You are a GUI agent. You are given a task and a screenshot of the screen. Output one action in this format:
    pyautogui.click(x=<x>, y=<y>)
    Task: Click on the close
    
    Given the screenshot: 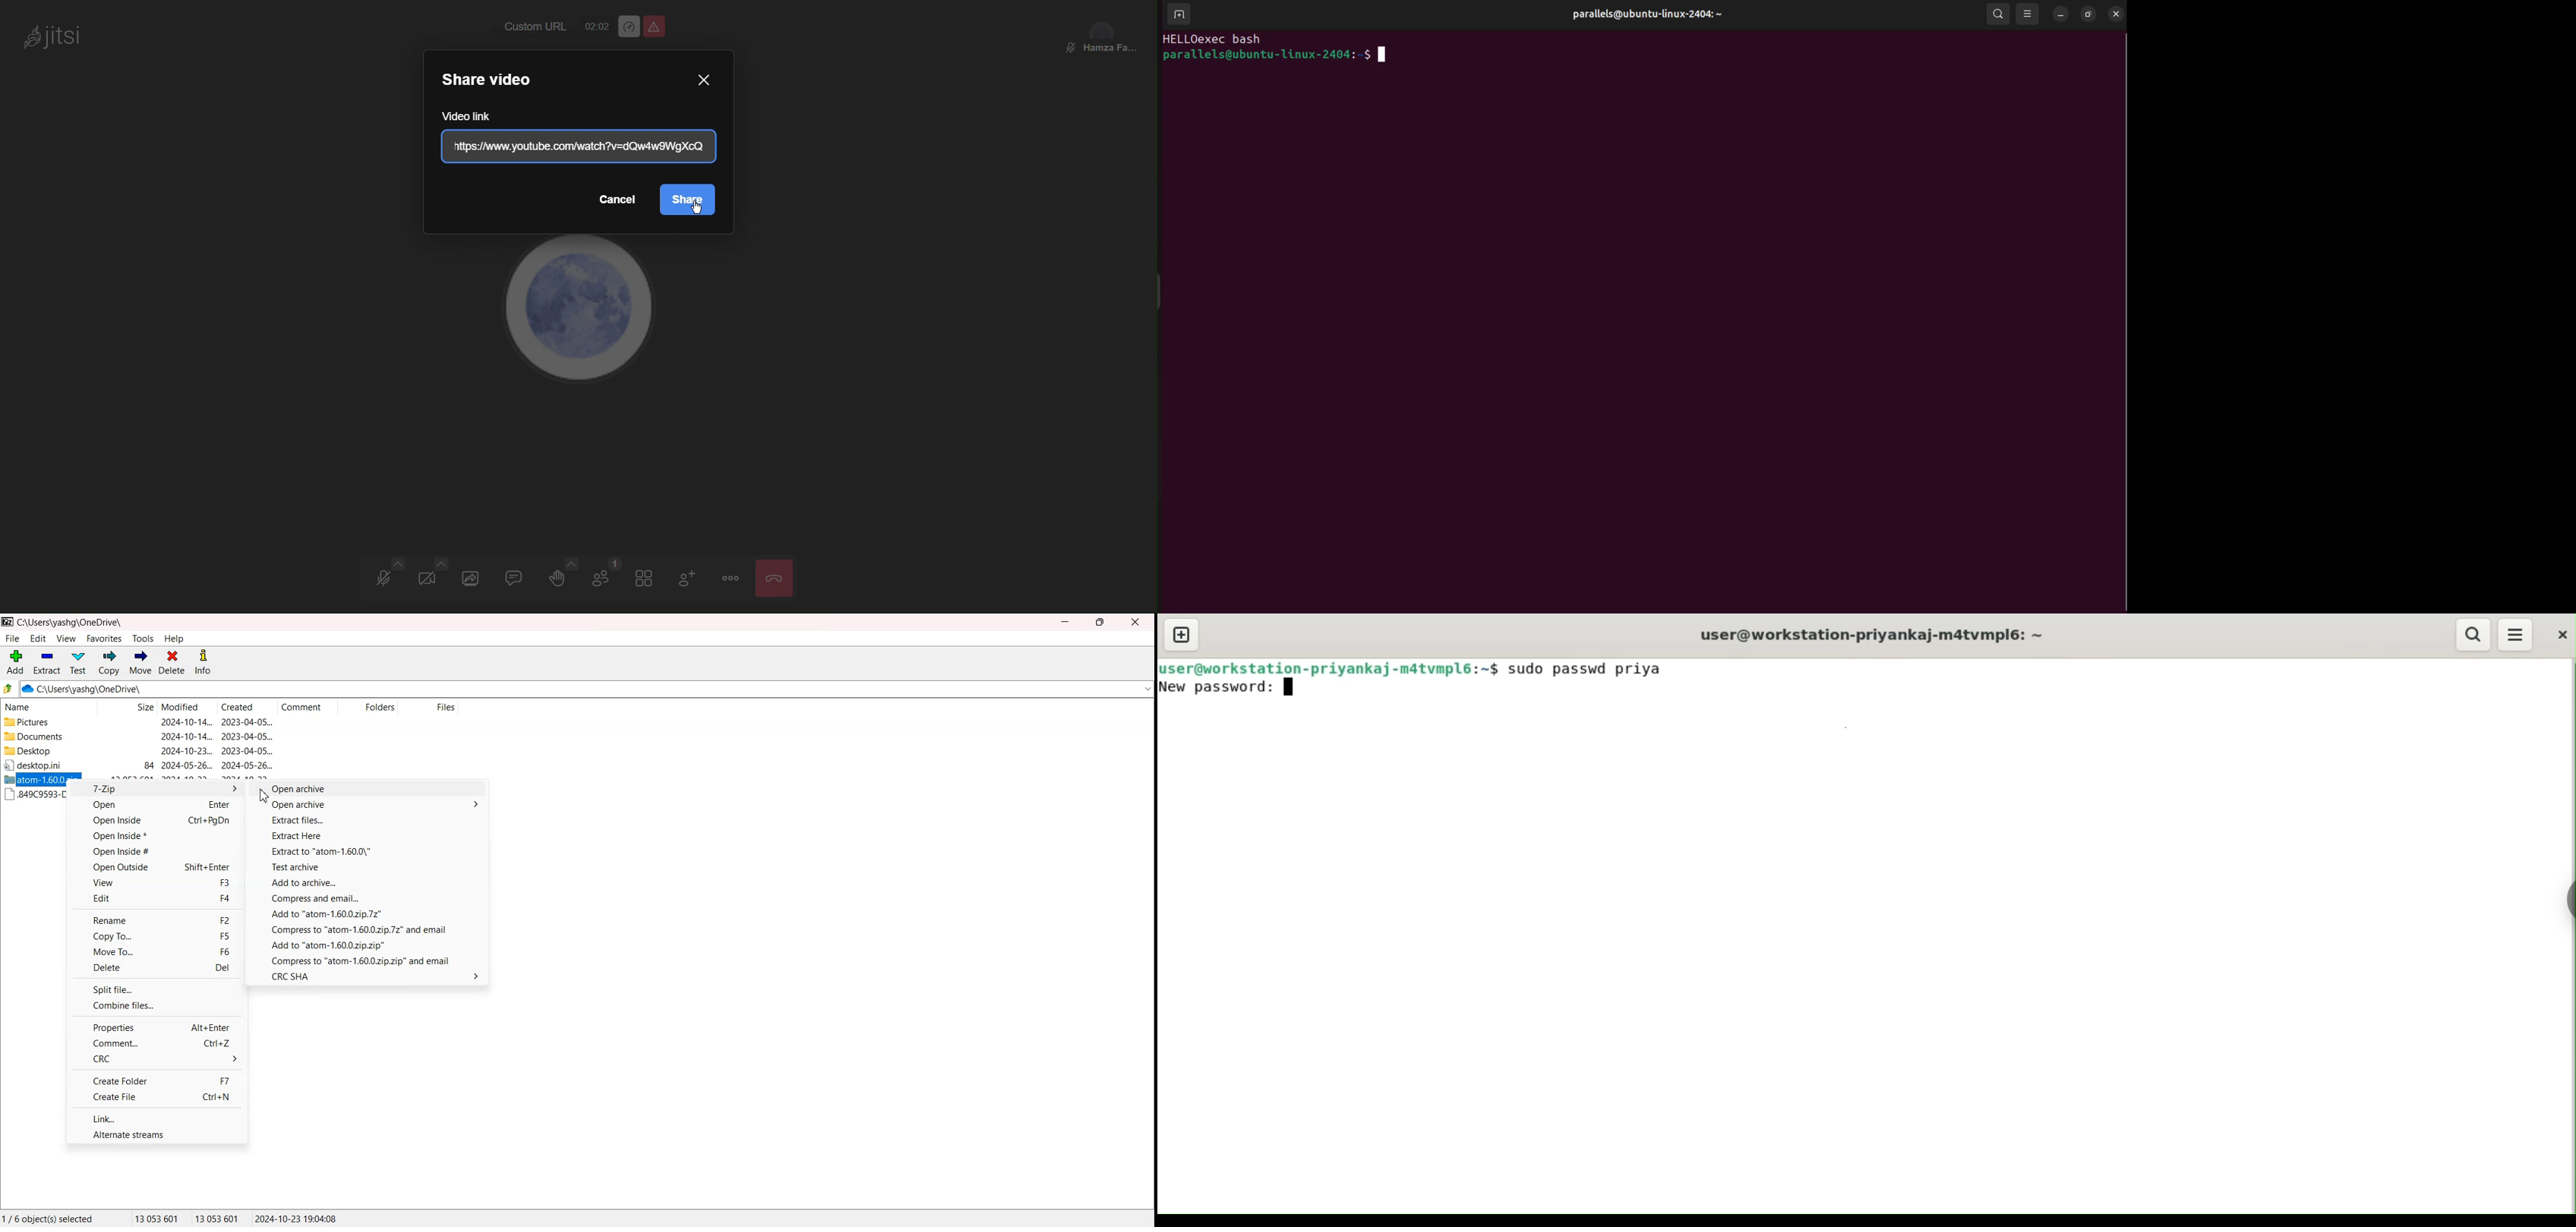 What is the action you would take?
    pyautogui.click(x=2116, y=13)
    